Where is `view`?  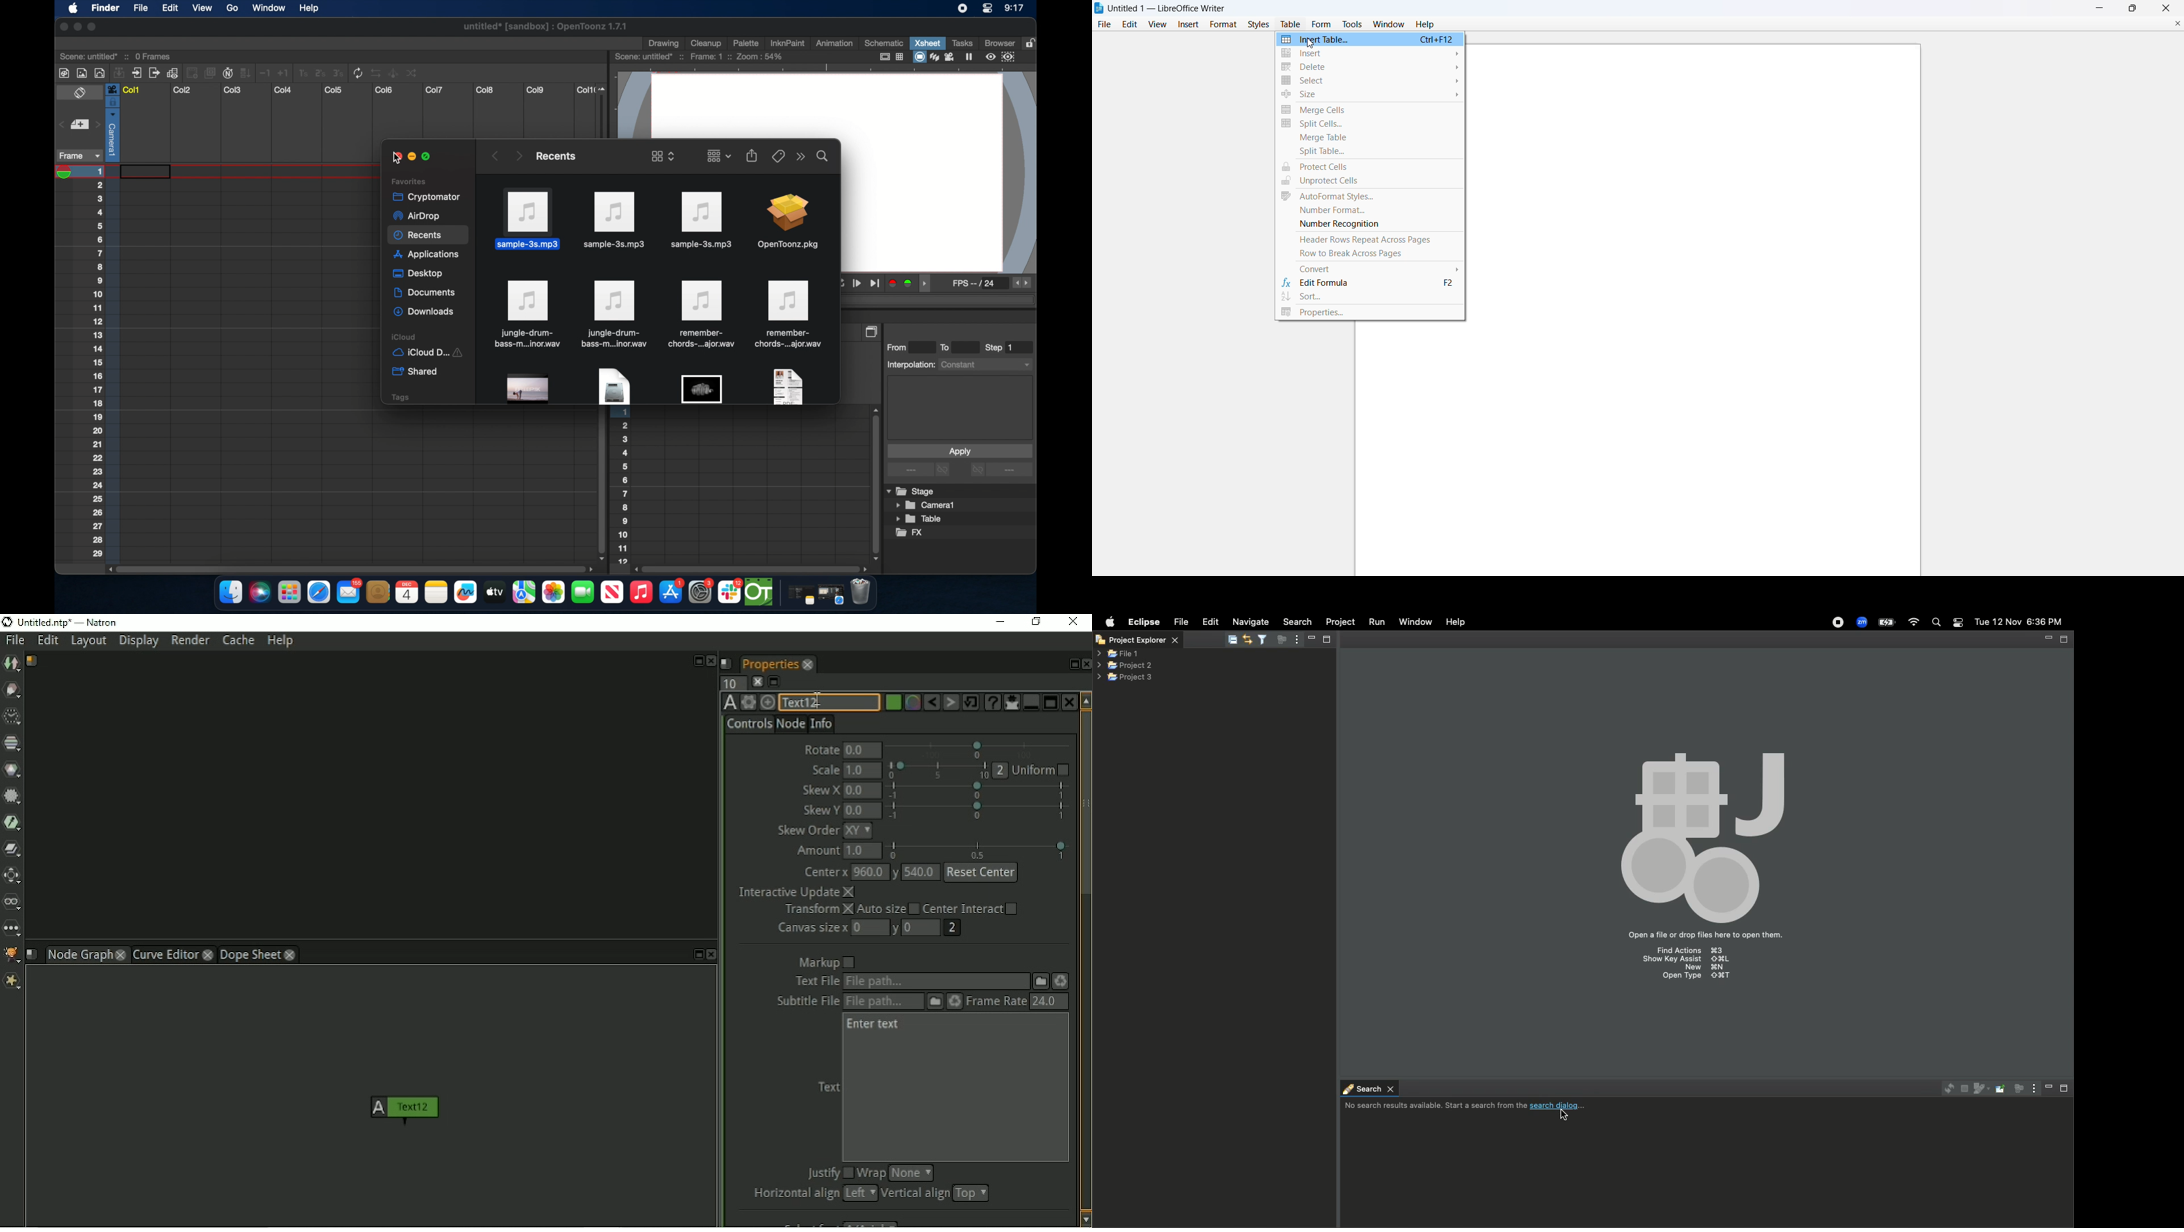
view is located at coordinates (1157, 24).